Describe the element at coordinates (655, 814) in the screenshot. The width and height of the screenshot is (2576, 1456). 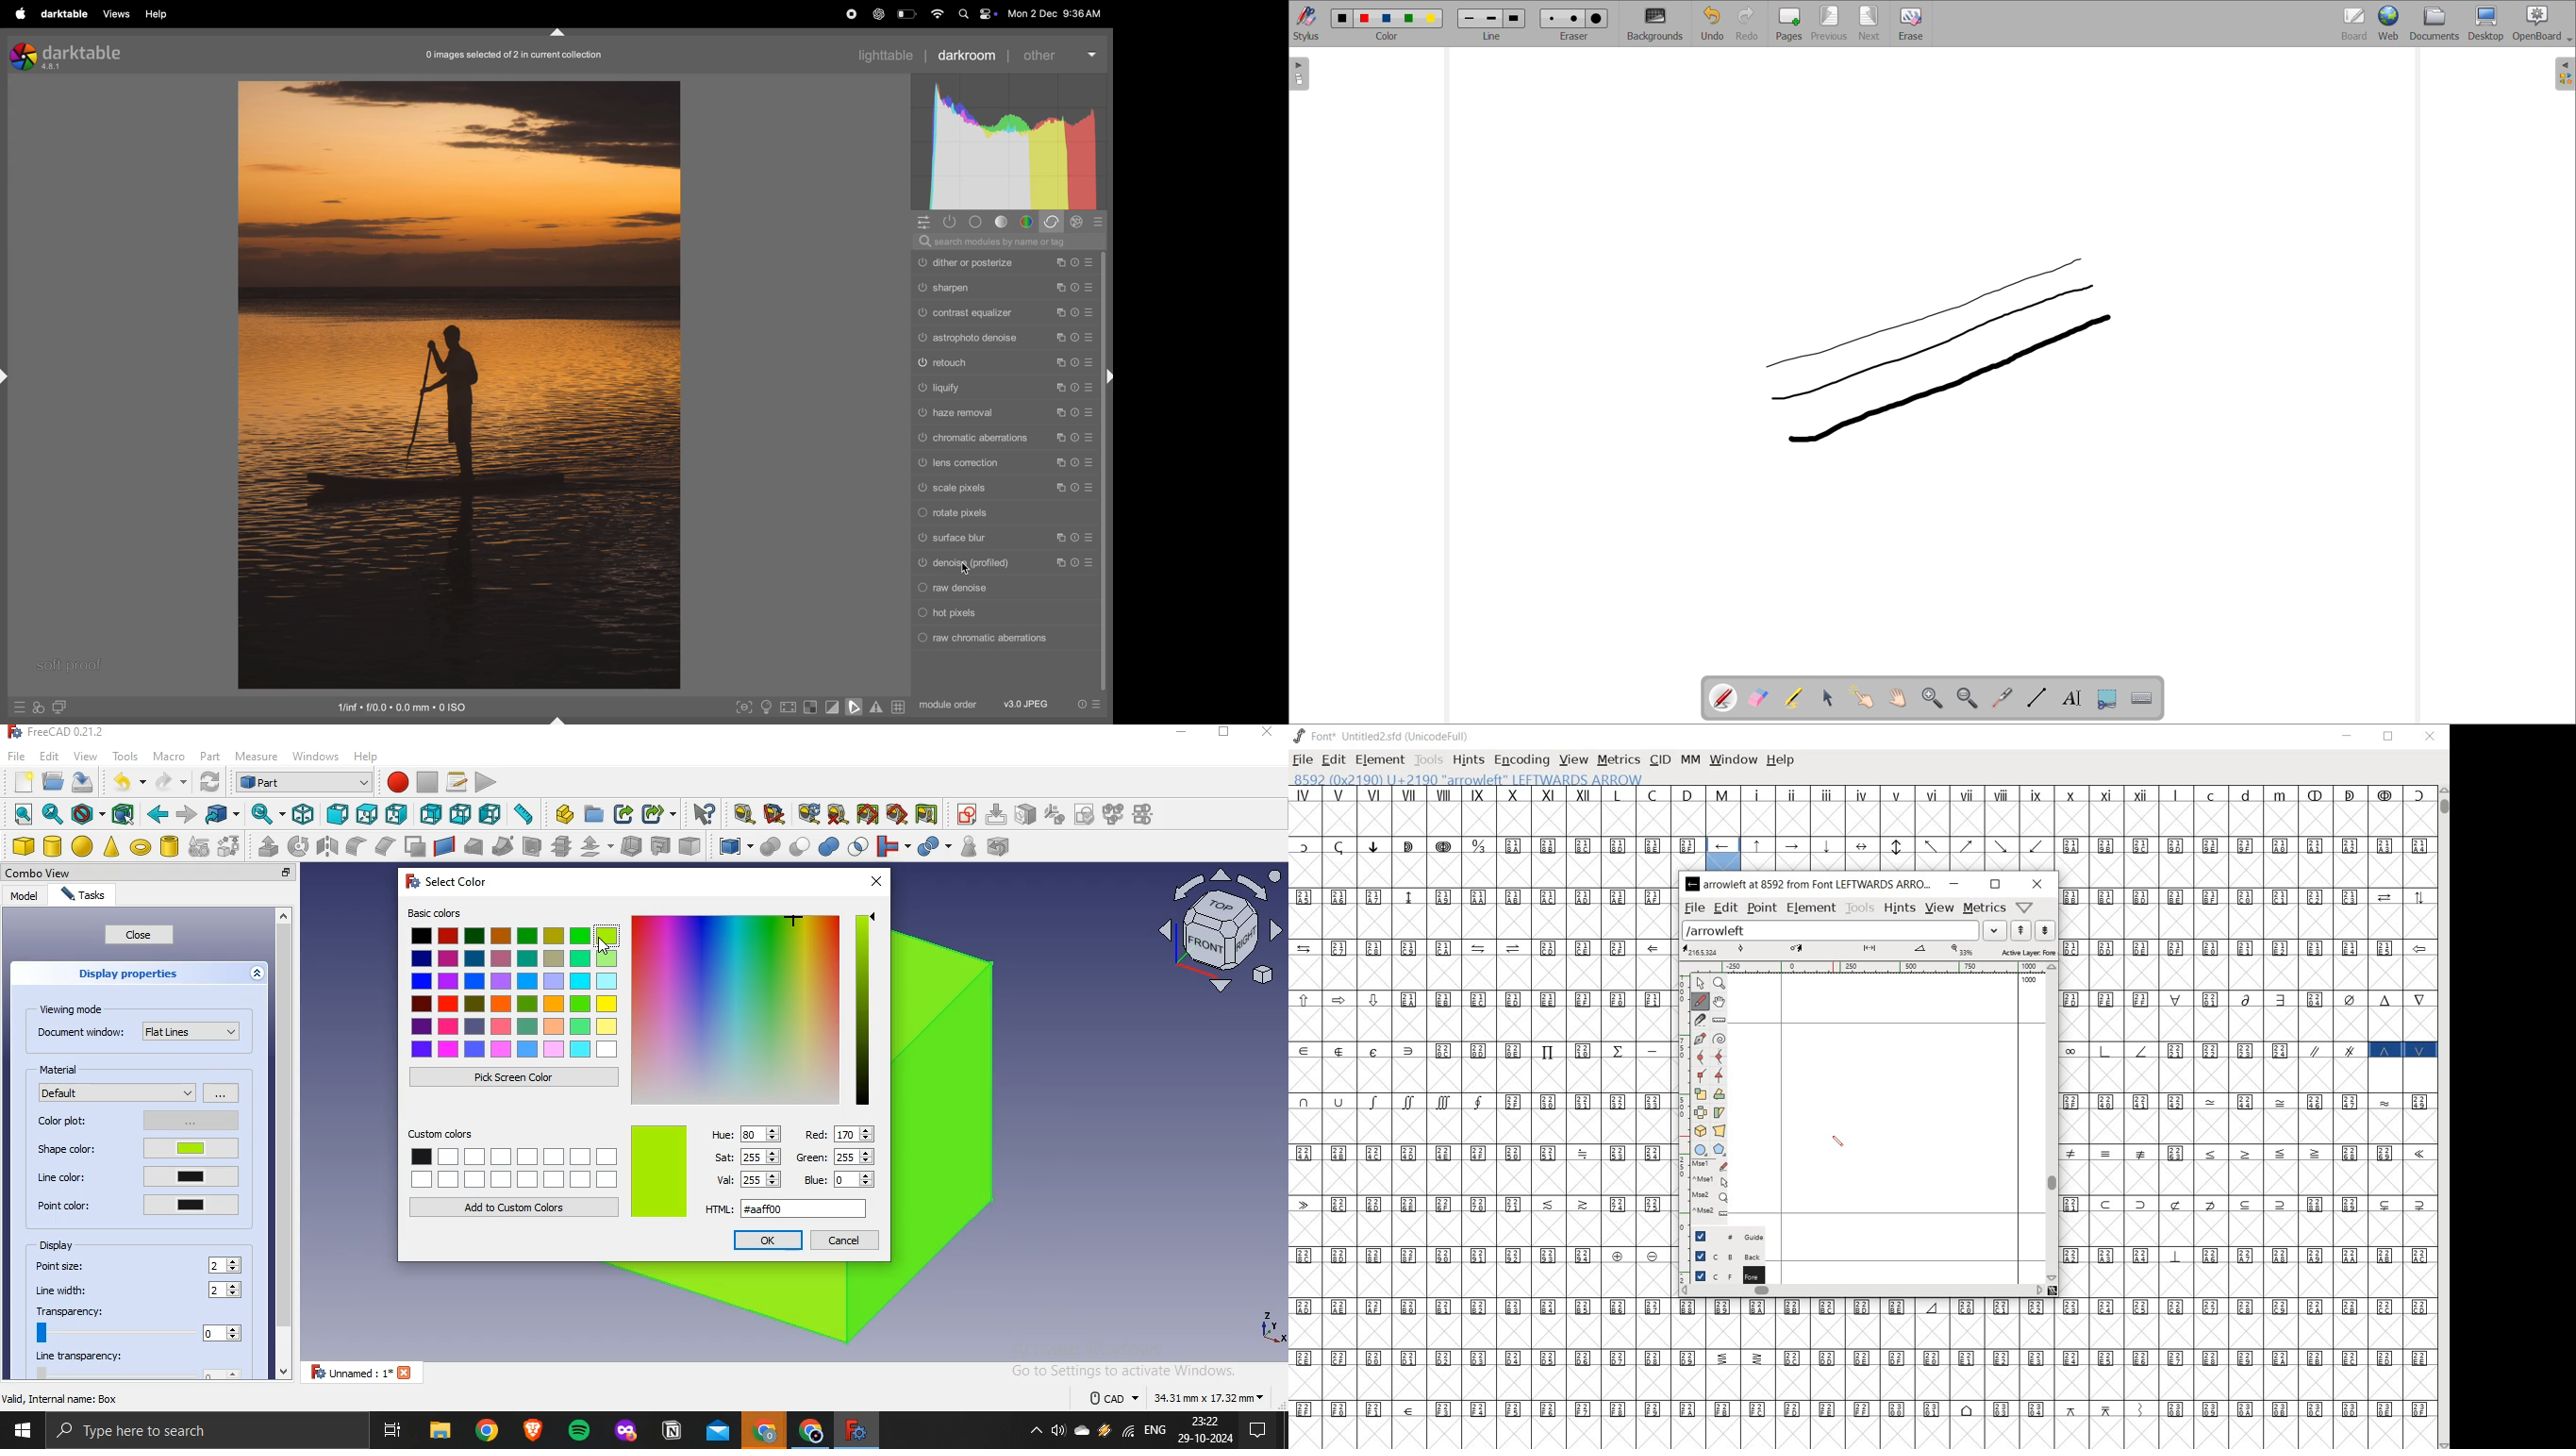
I see `make sublink` at that location.